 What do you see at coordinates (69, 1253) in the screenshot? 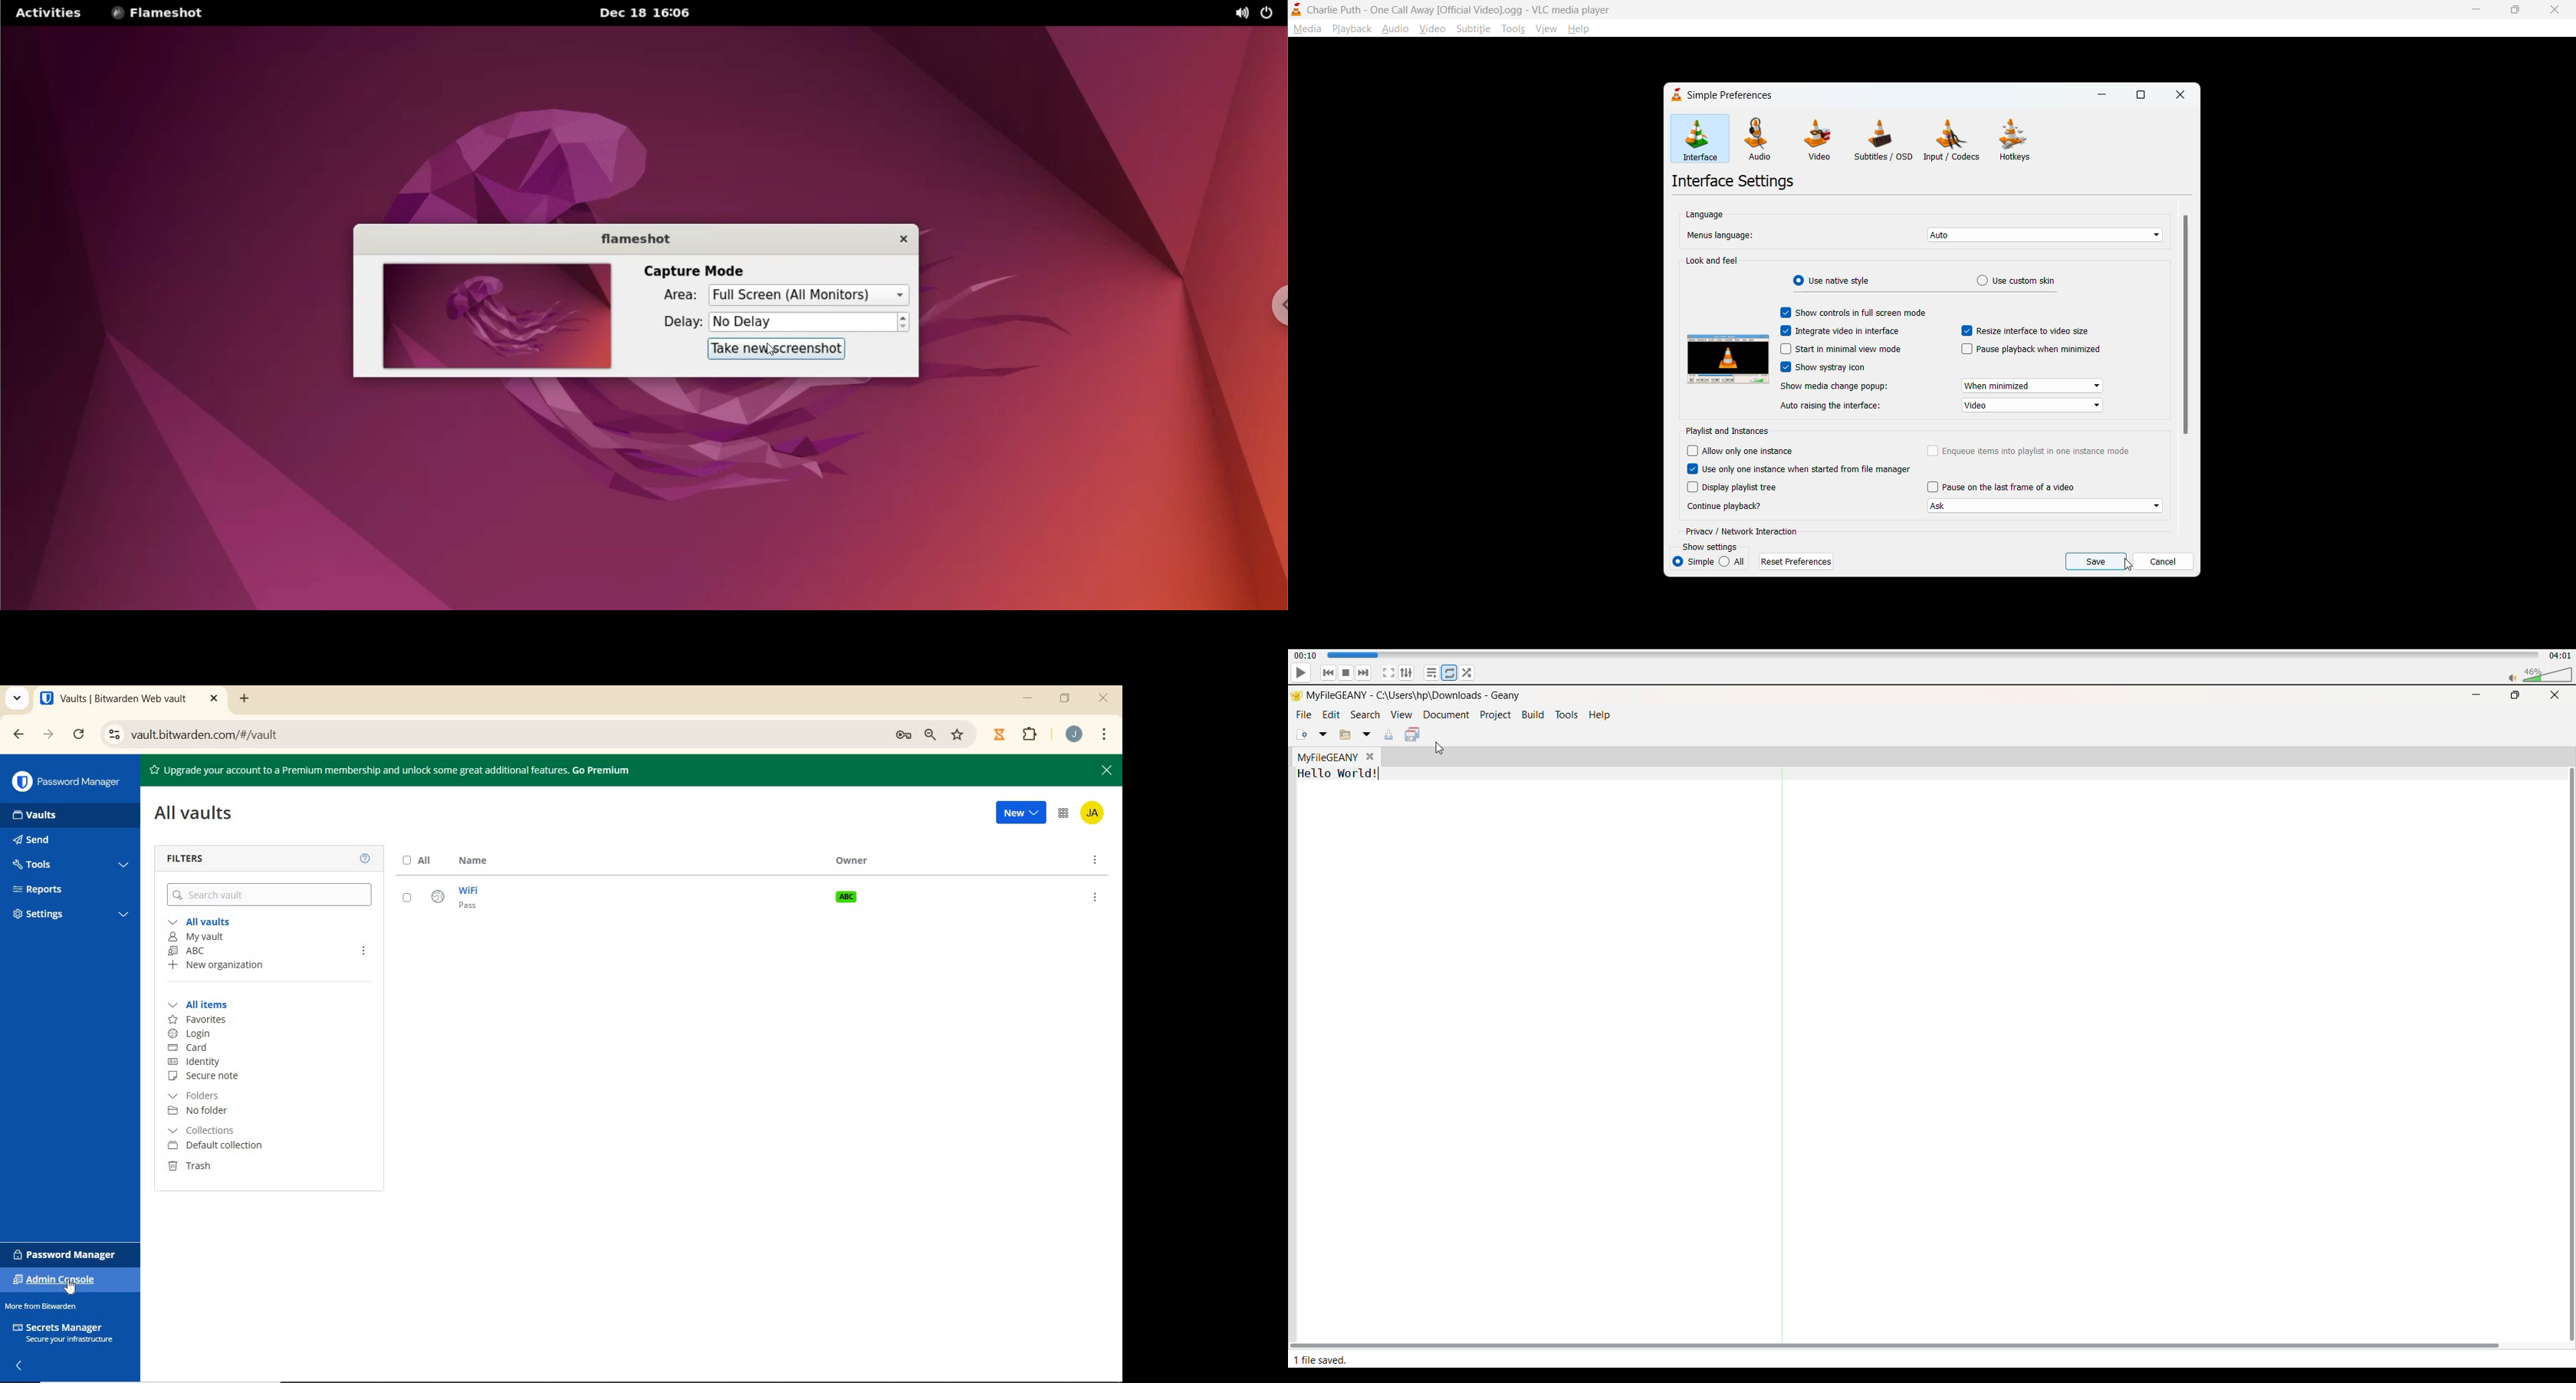
I see `PASSWORD MANAGER` at bounding box center [69, 1253].